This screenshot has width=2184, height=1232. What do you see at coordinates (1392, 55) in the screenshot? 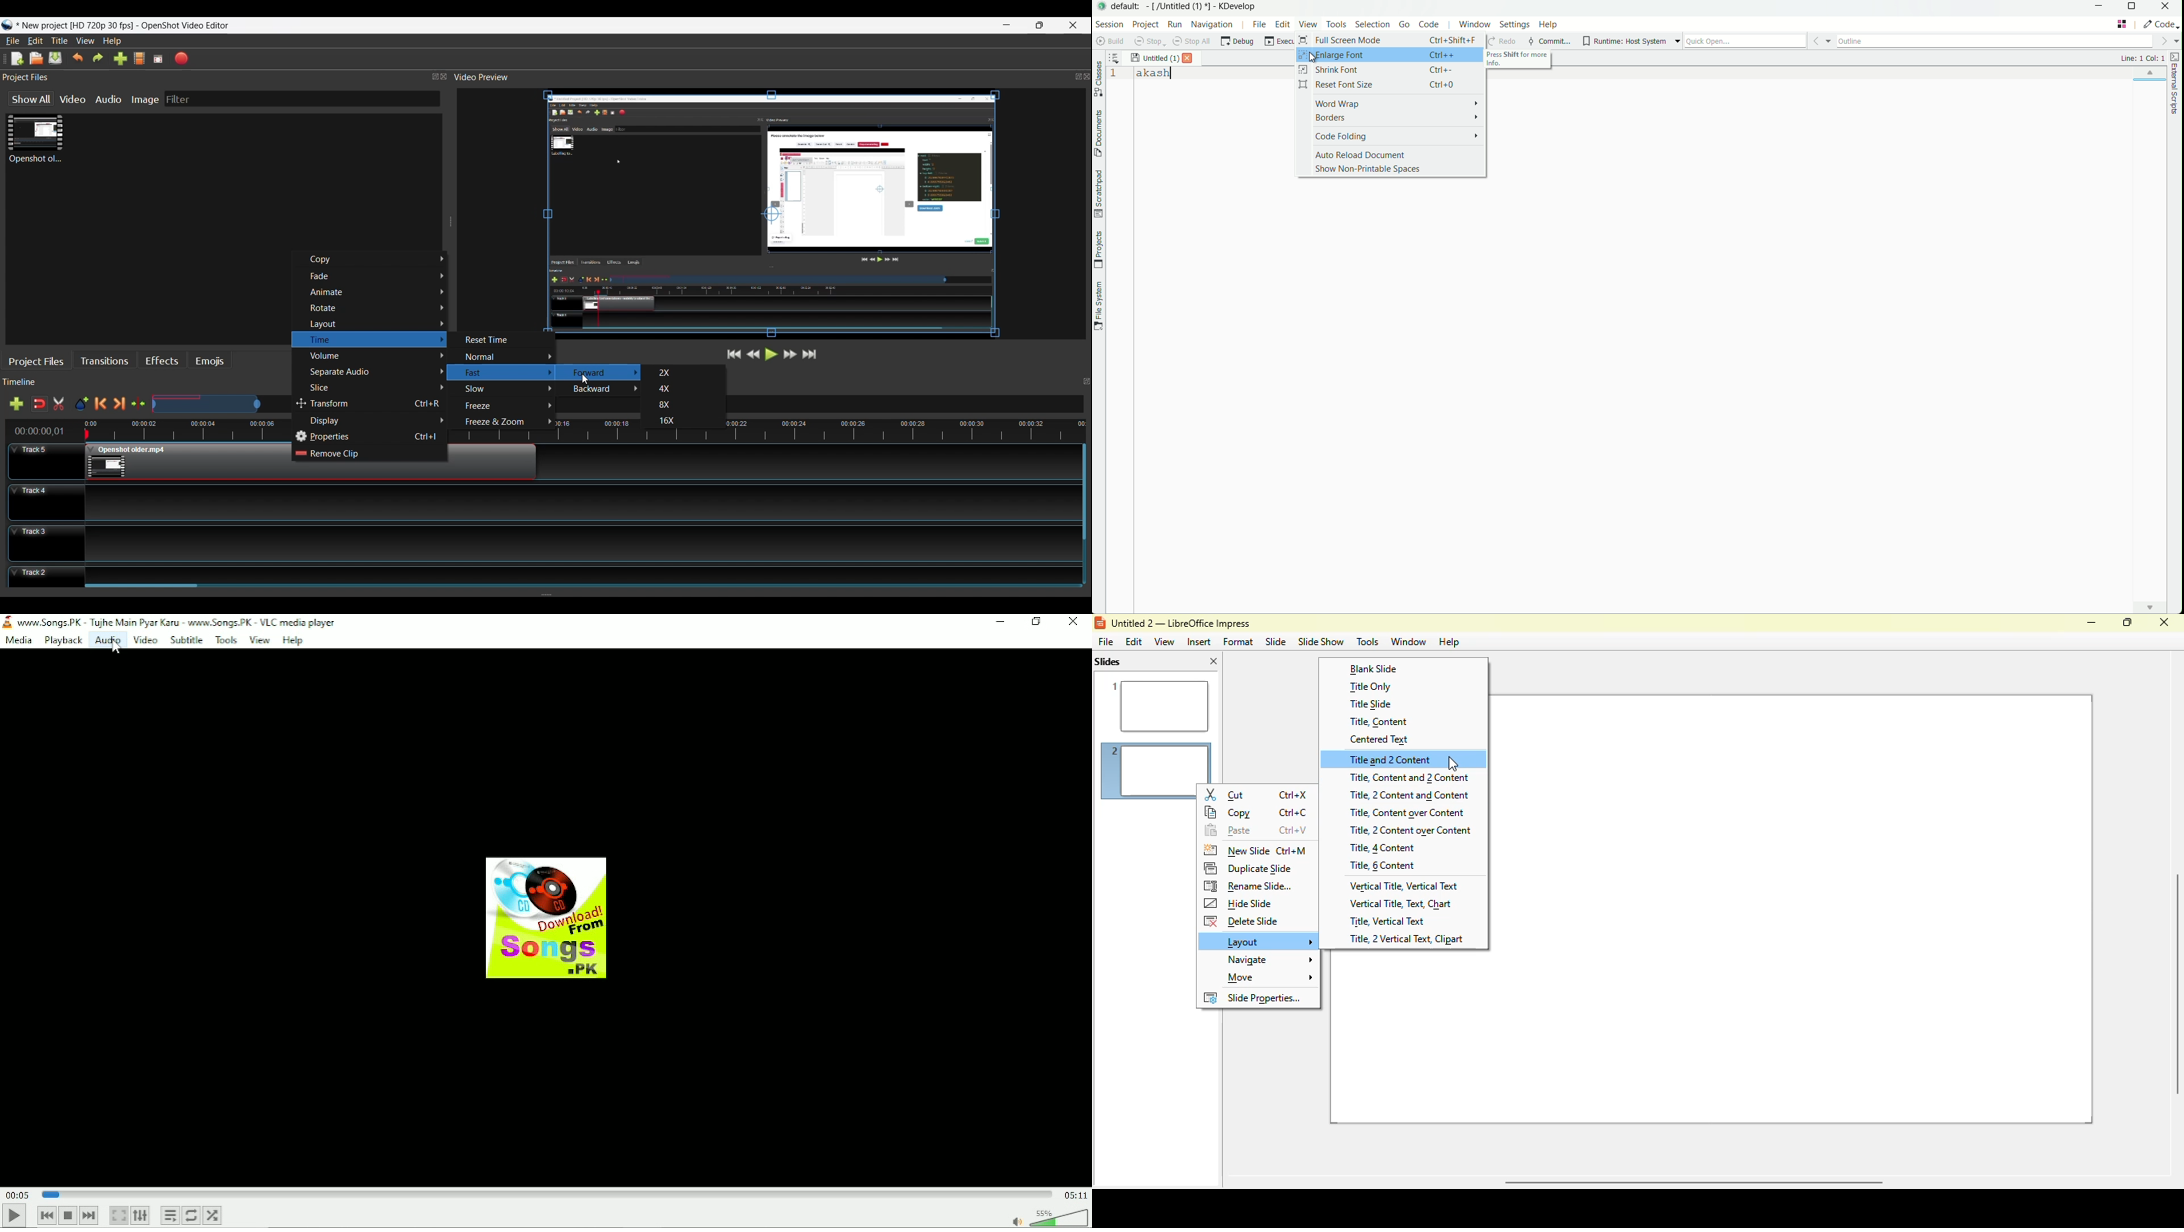
I see `enlarge font` at bounding box center [1392, 55].